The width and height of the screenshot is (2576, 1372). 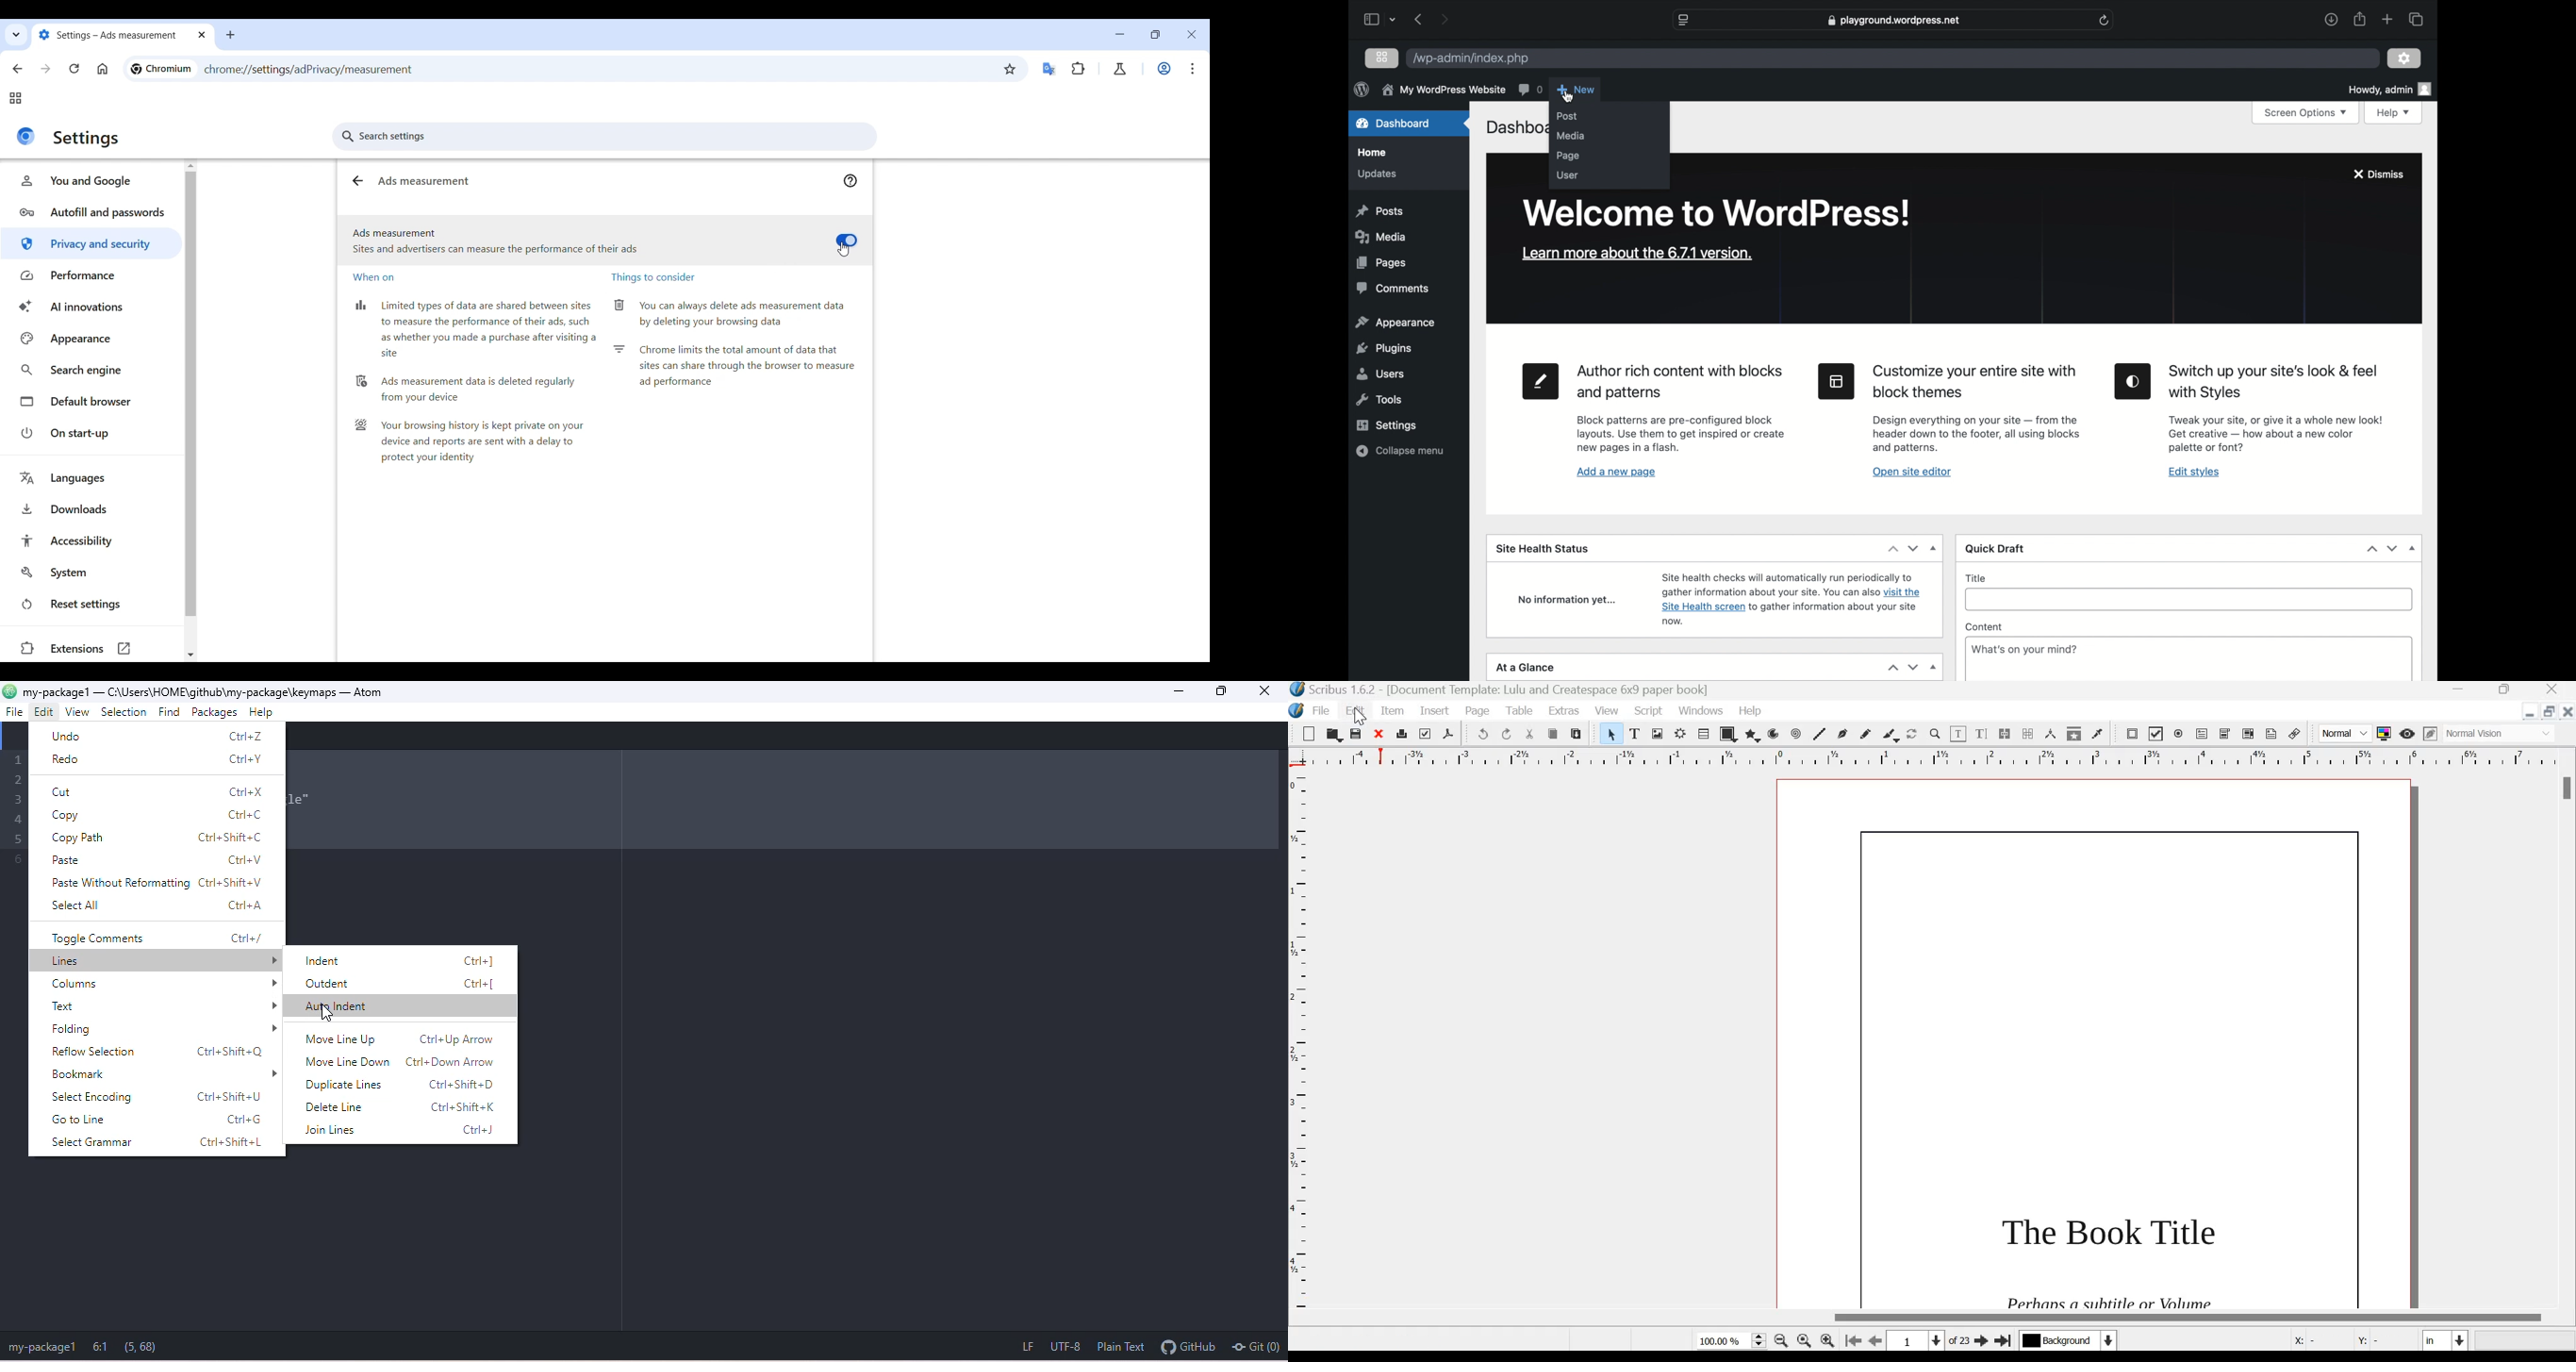 What do you see at coordinates (1301, 1037) in the screenshot?
I see `vertical scale` at bounding box center [1301, 1037].